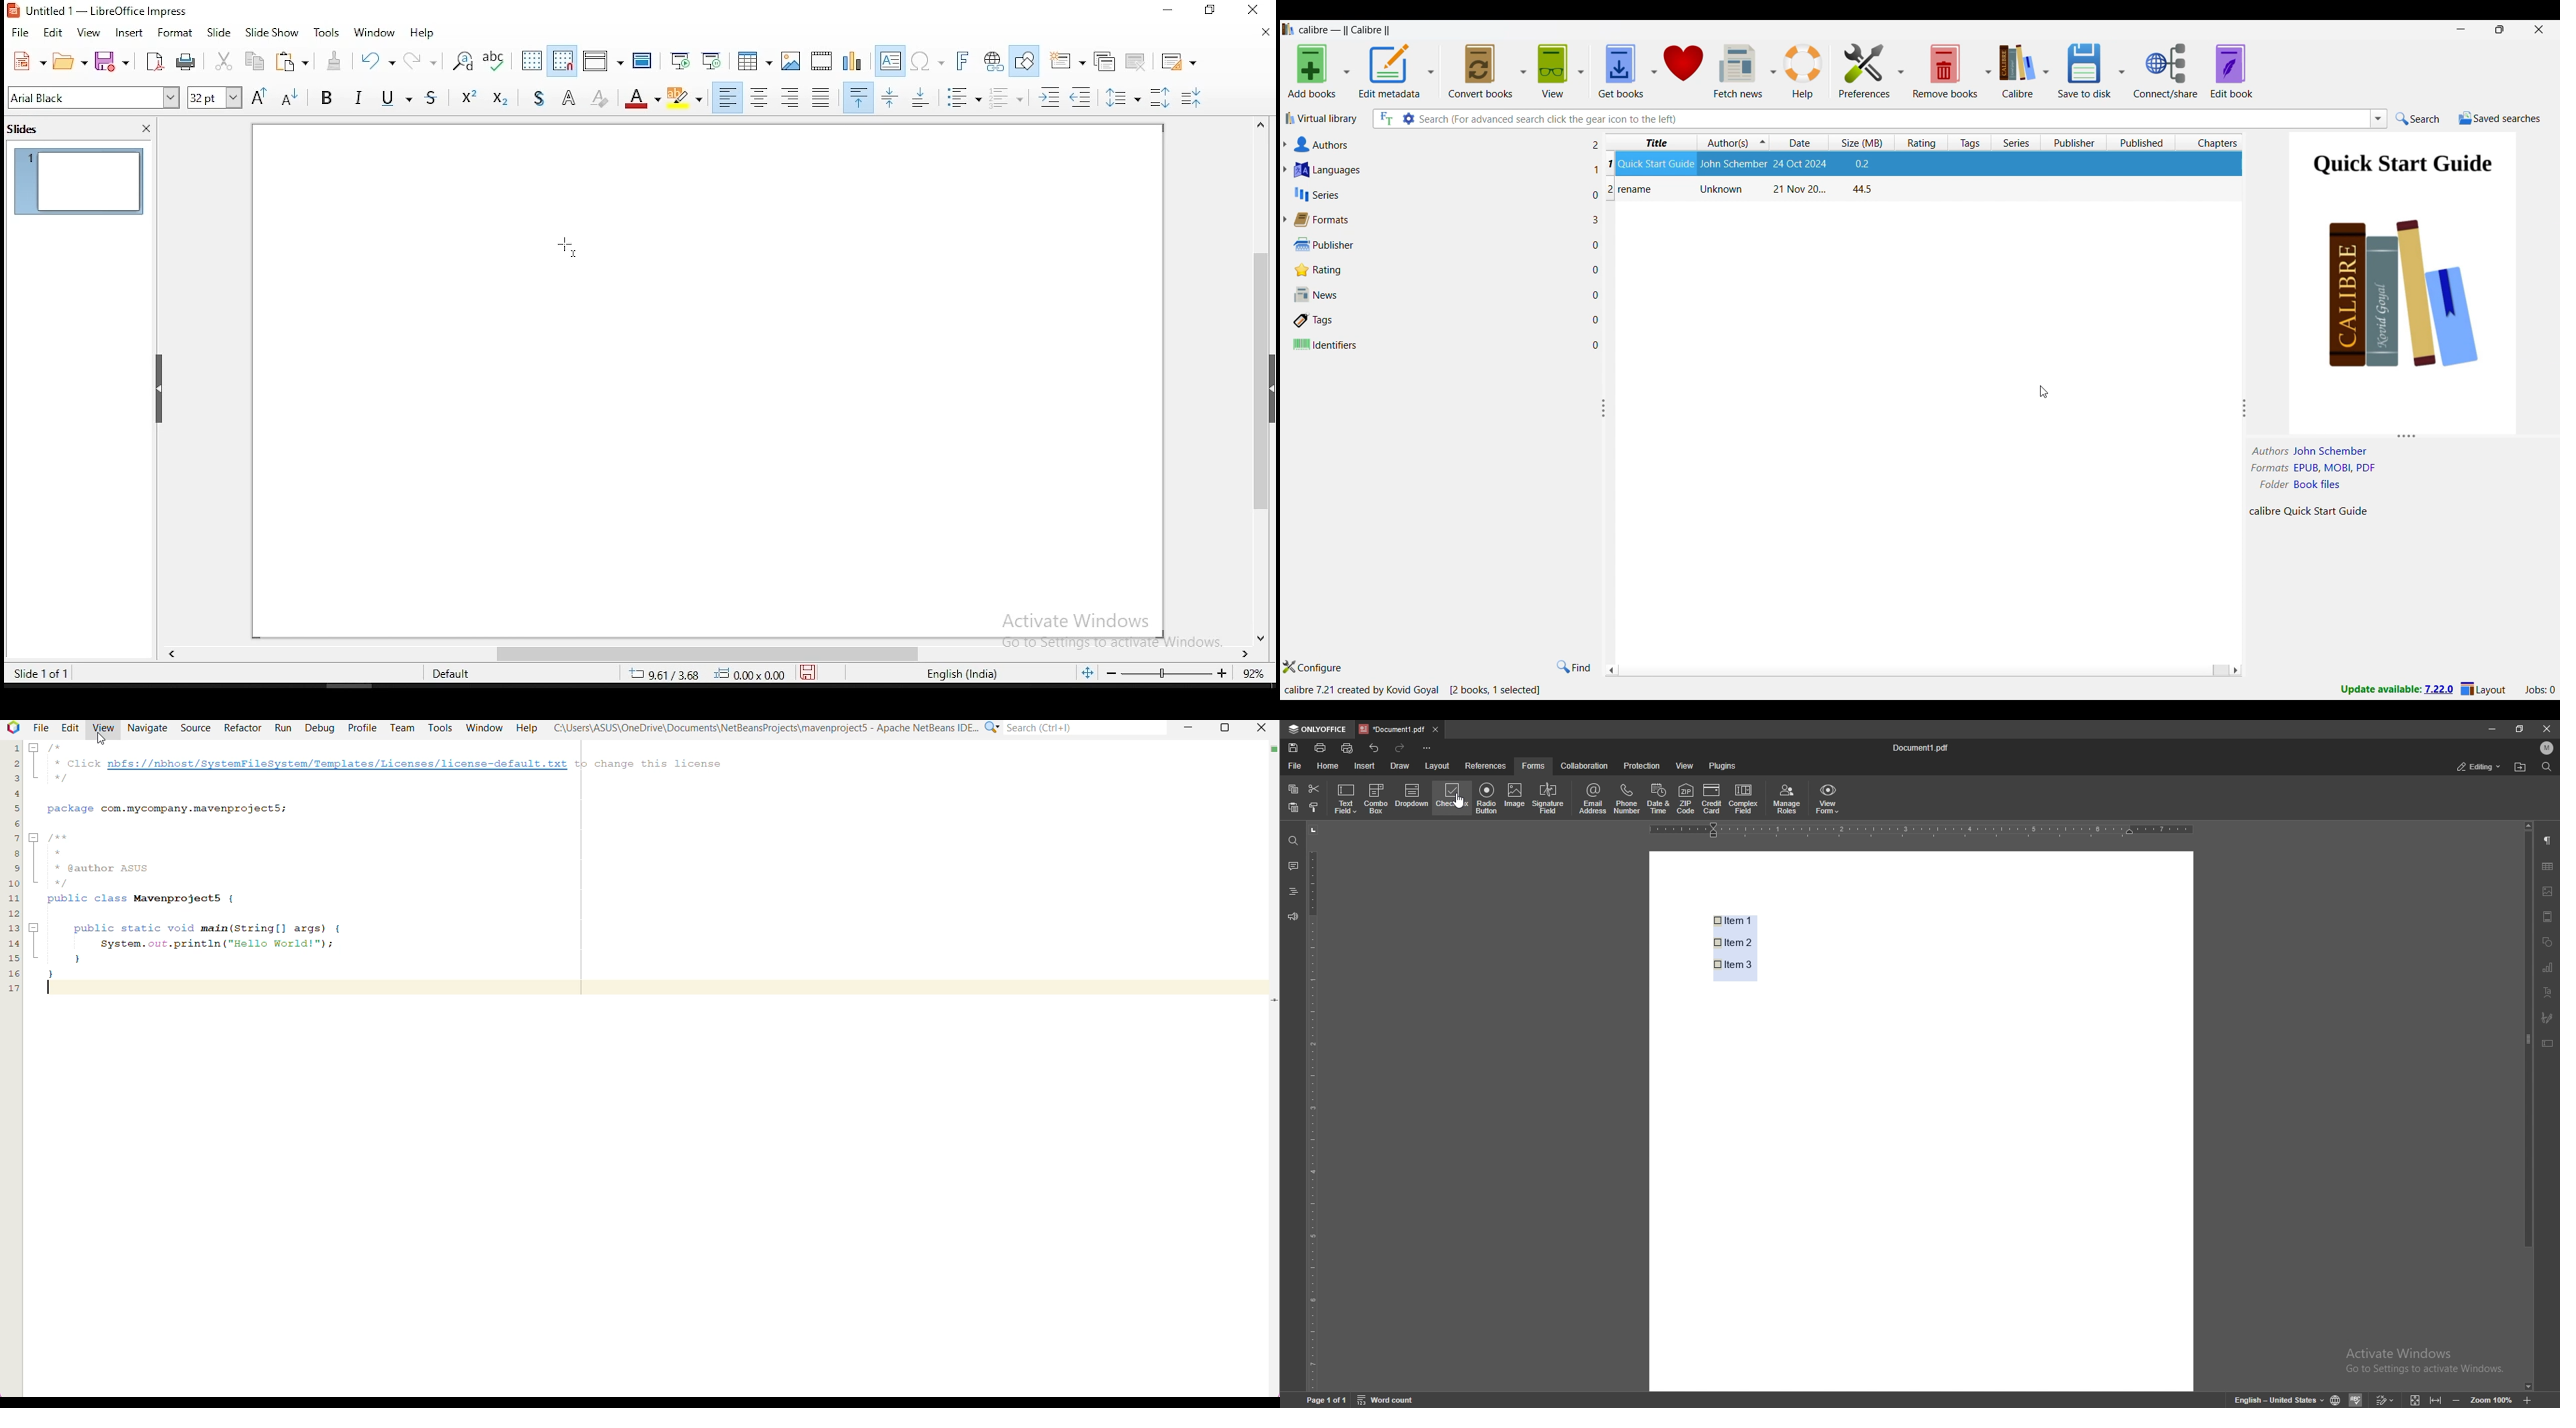 This screenshot has height=1428, width=2576. Describe the element at coordinates (1603, 193) in the screenshot. I see `0 2` at that location.